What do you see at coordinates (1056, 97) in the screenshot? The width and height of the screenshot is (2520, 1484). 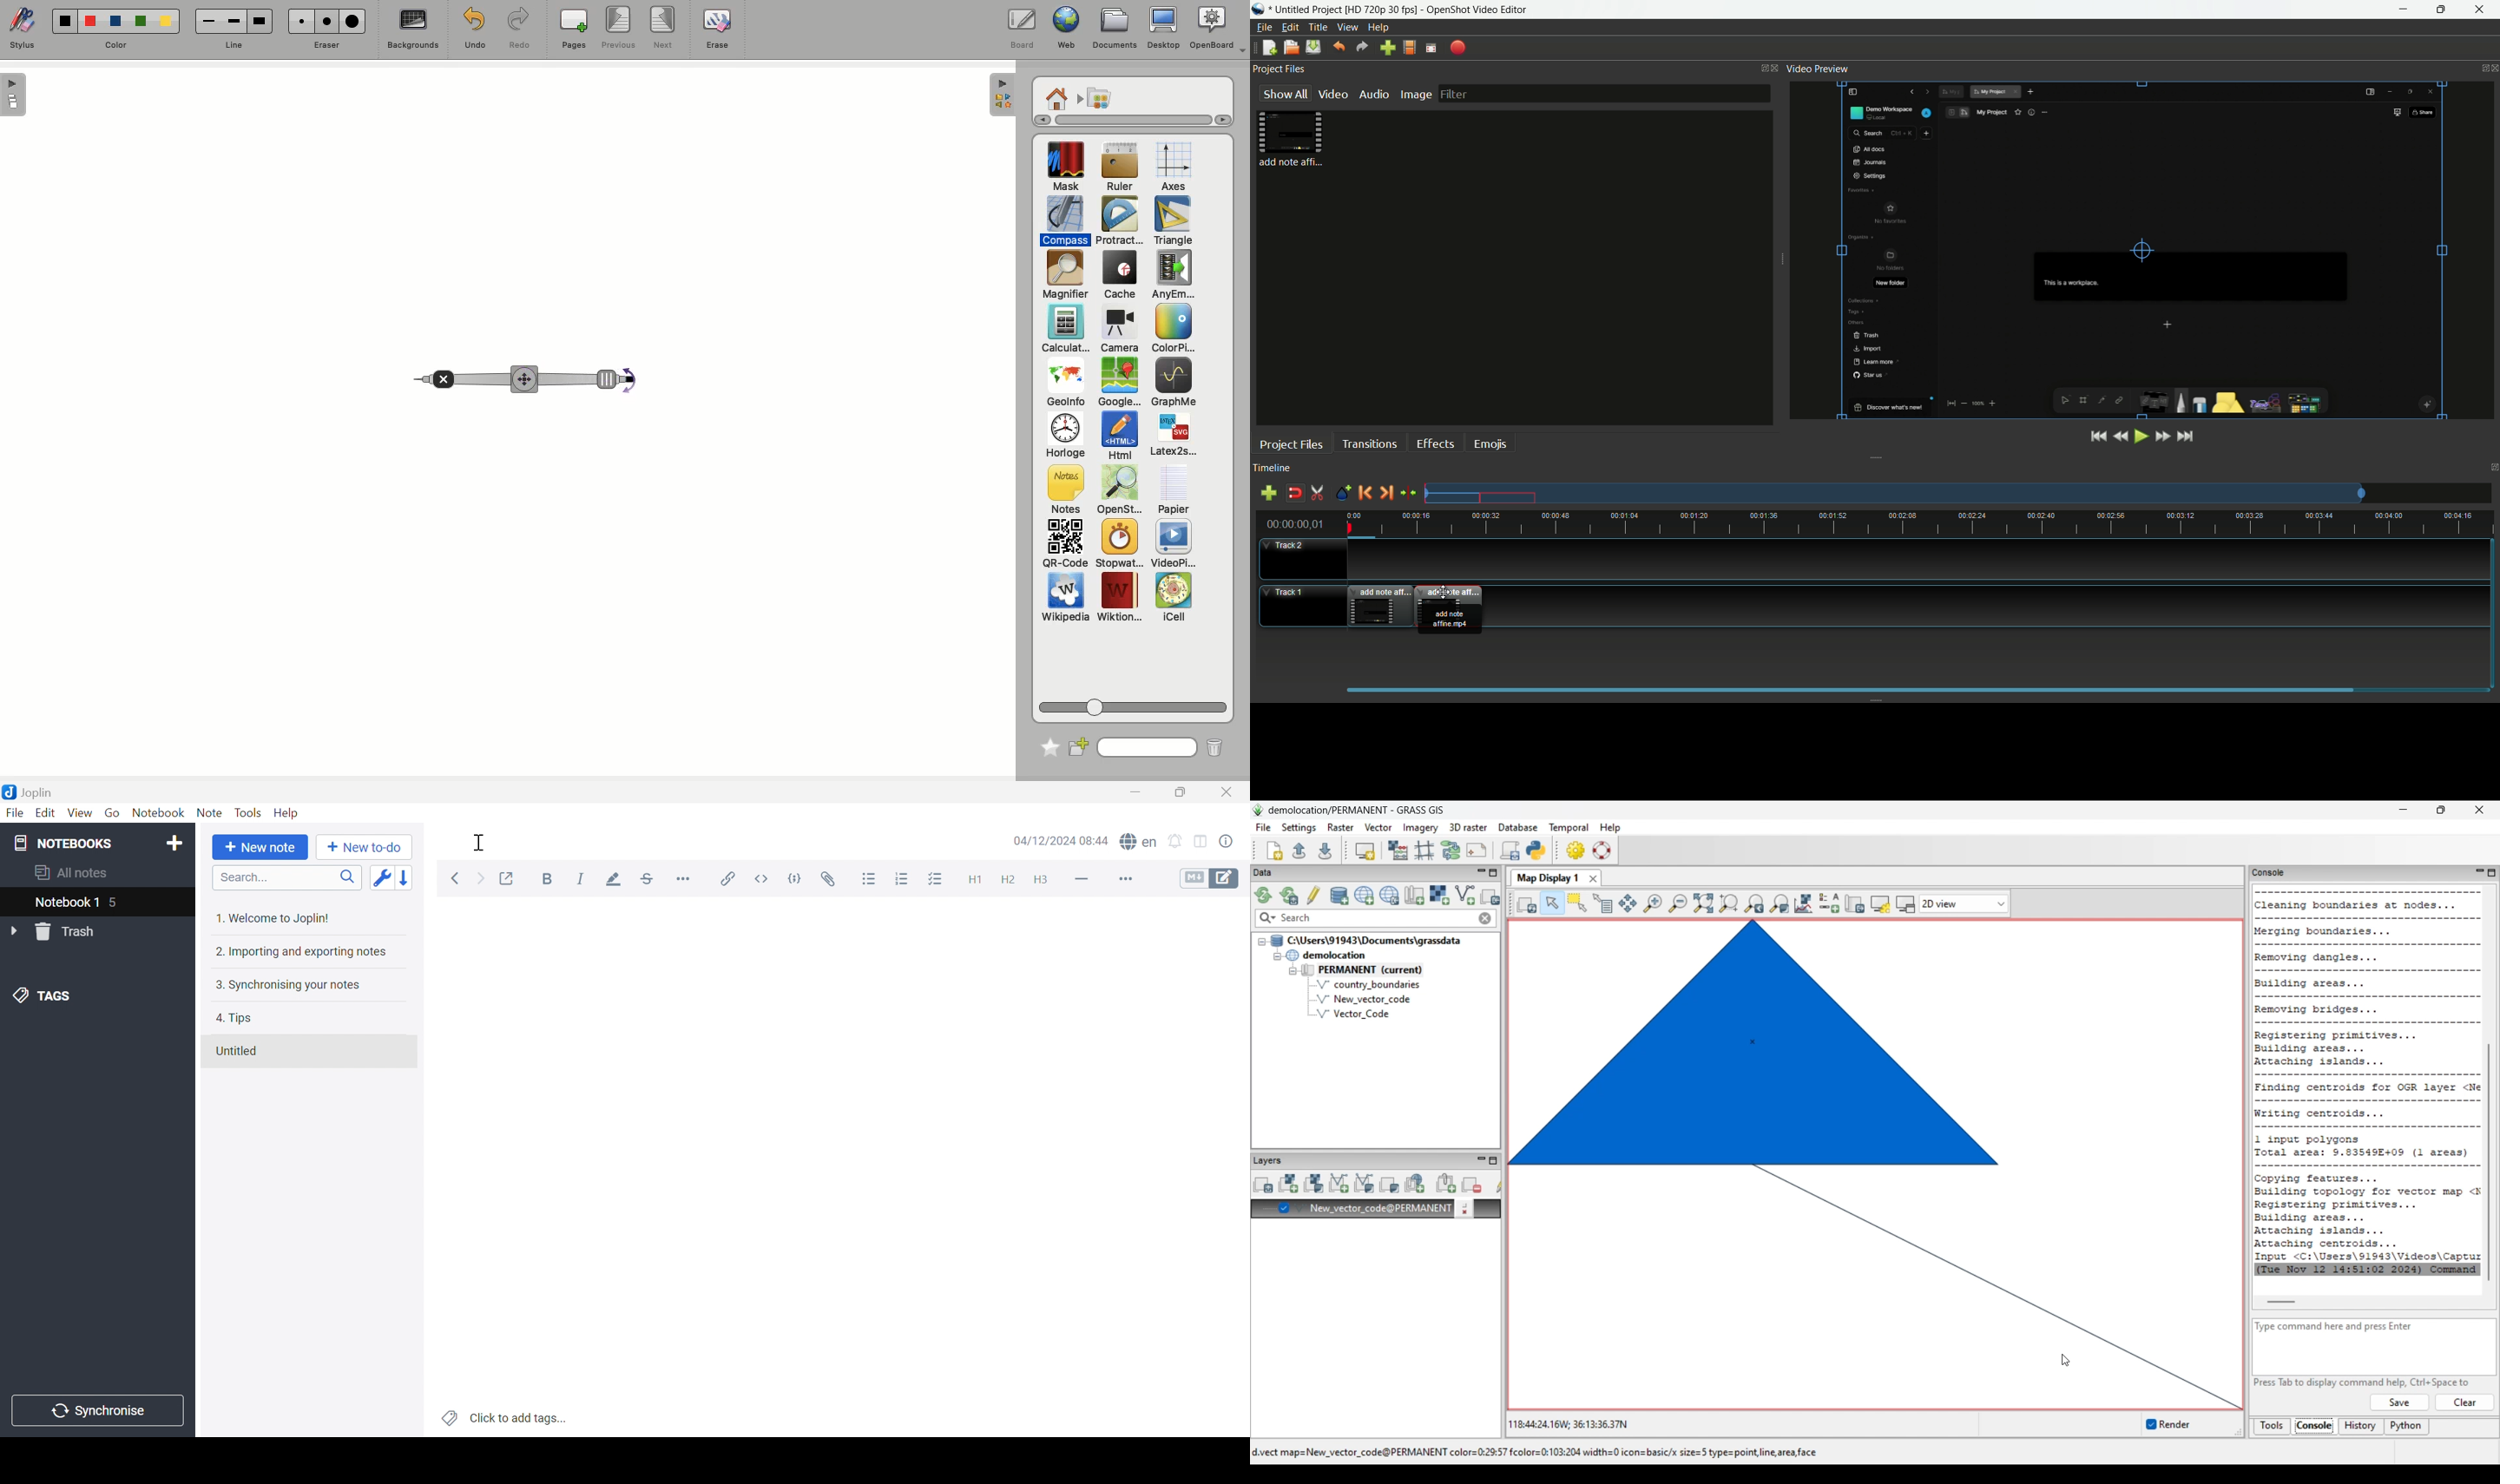 I see `Home` at bounding box center [1056, 97].